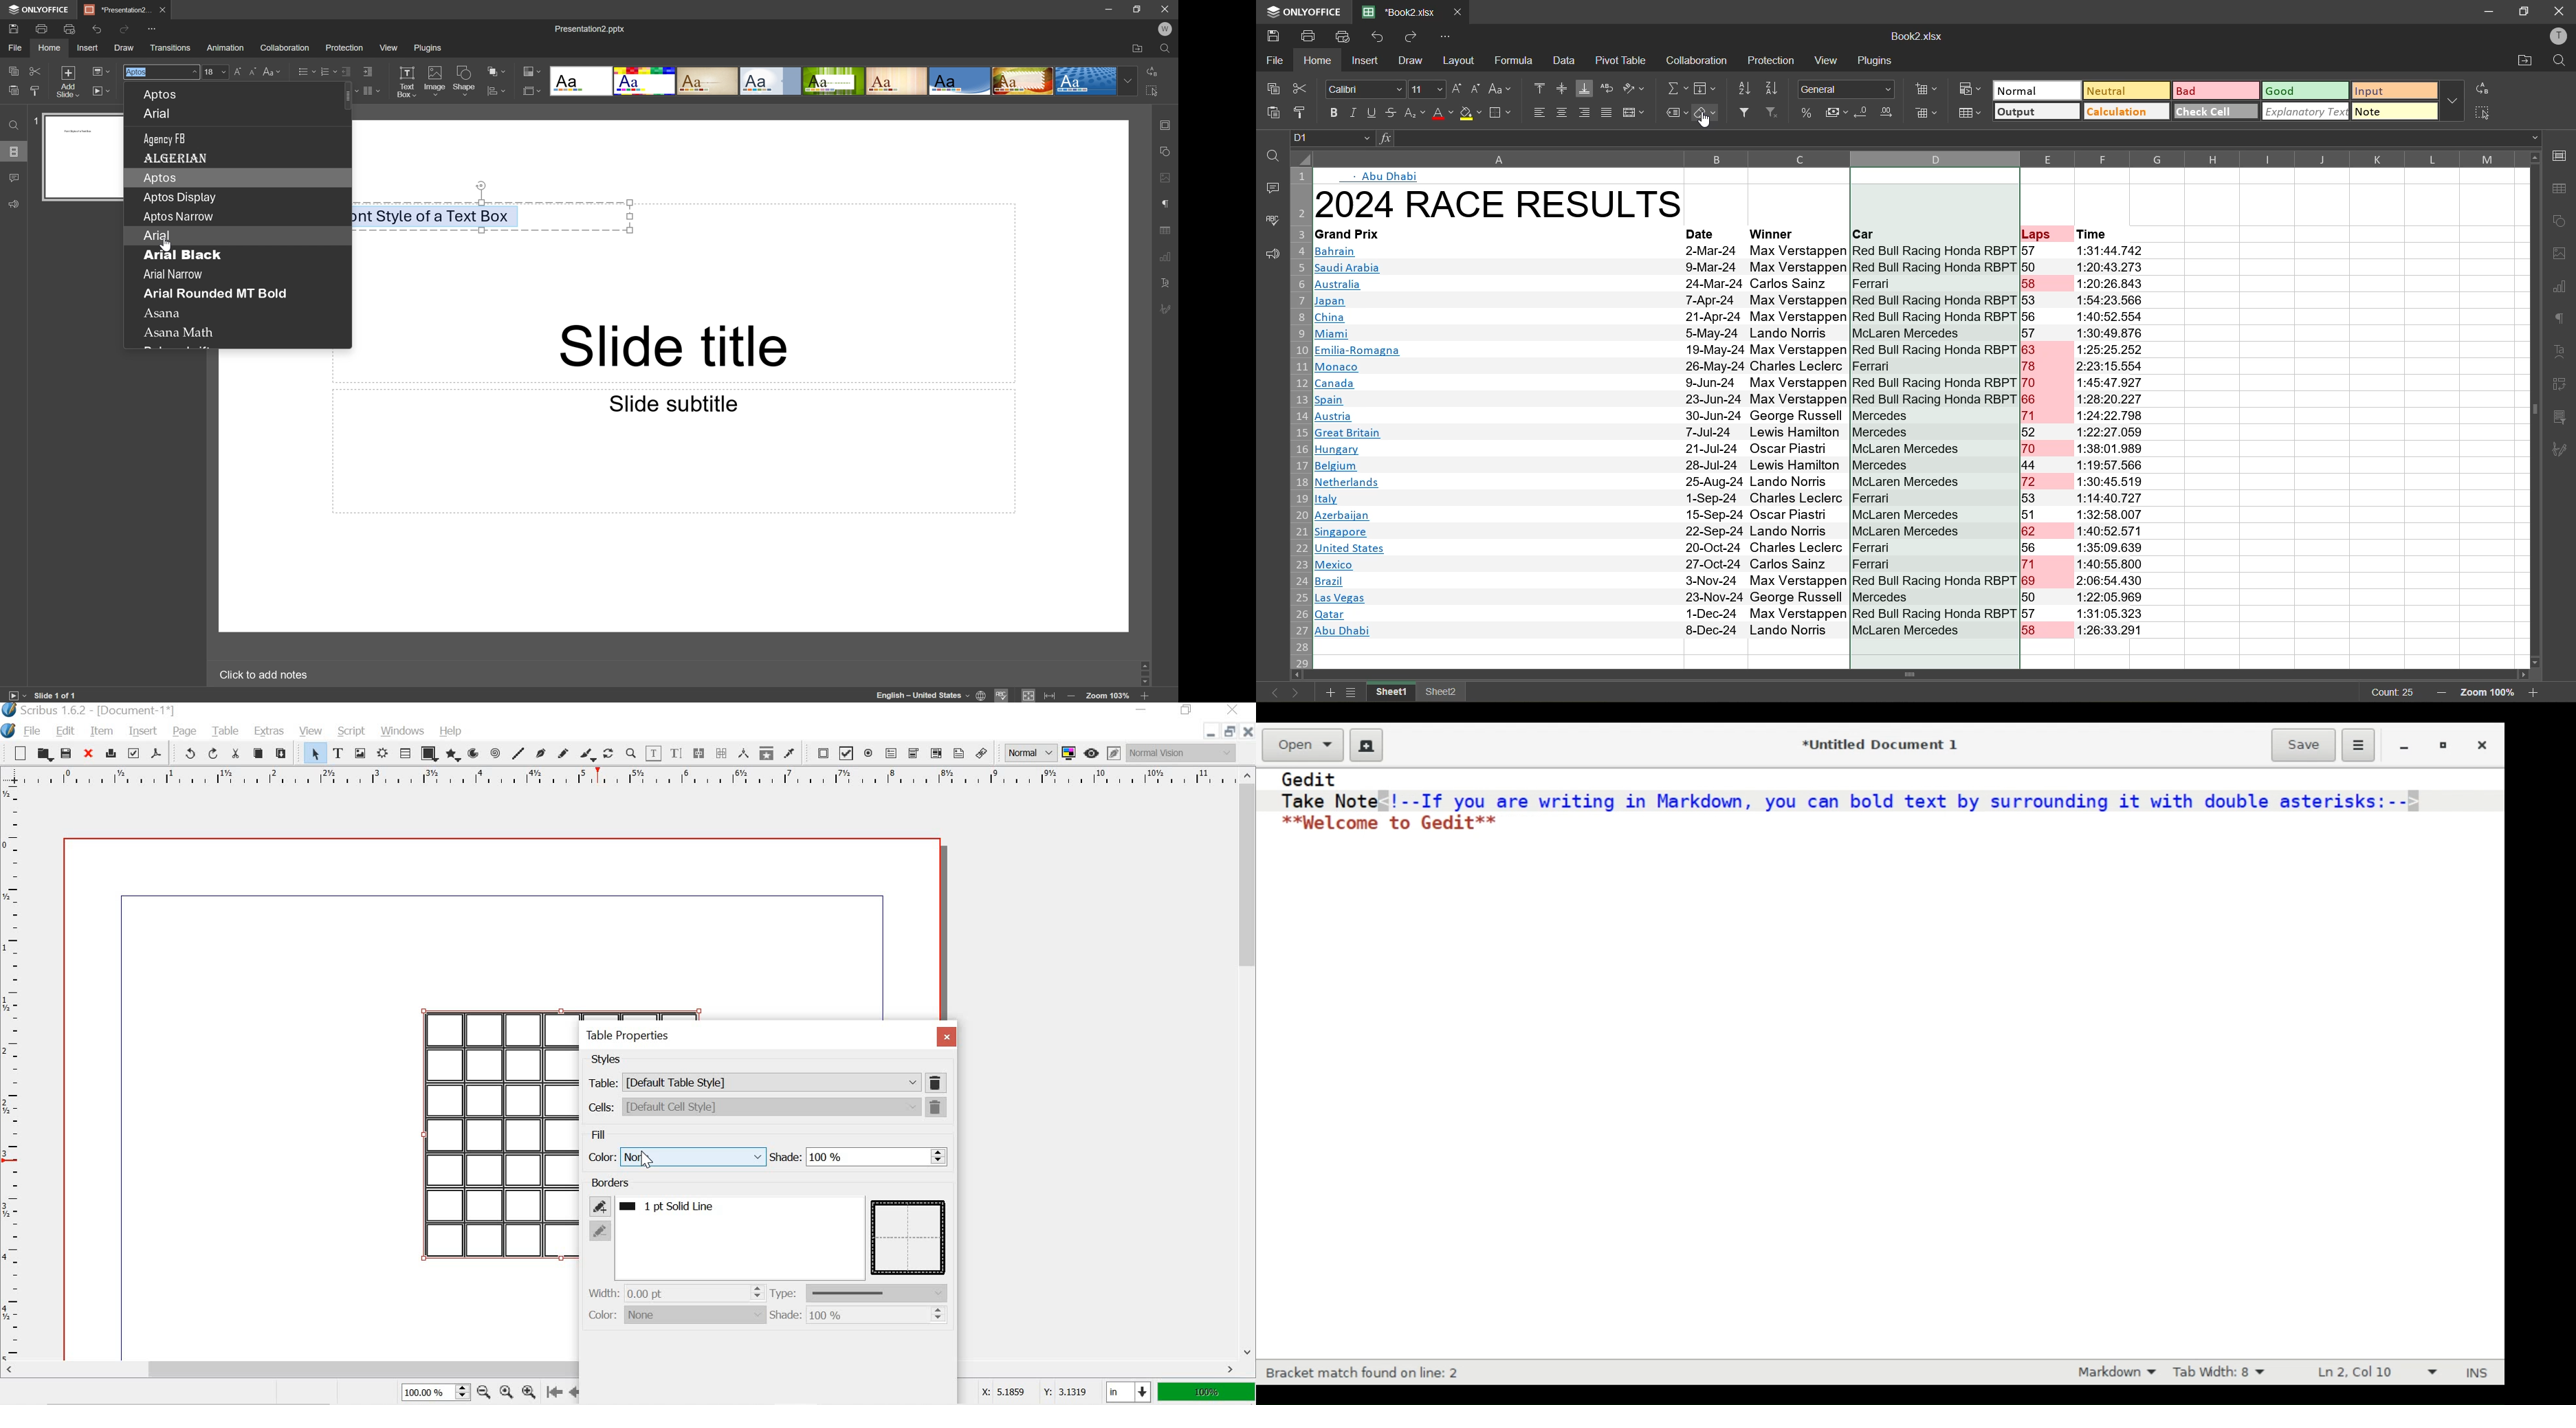  Describe the element at coordinates (13, 90) in the screenshot. I see `Paste` at that location.